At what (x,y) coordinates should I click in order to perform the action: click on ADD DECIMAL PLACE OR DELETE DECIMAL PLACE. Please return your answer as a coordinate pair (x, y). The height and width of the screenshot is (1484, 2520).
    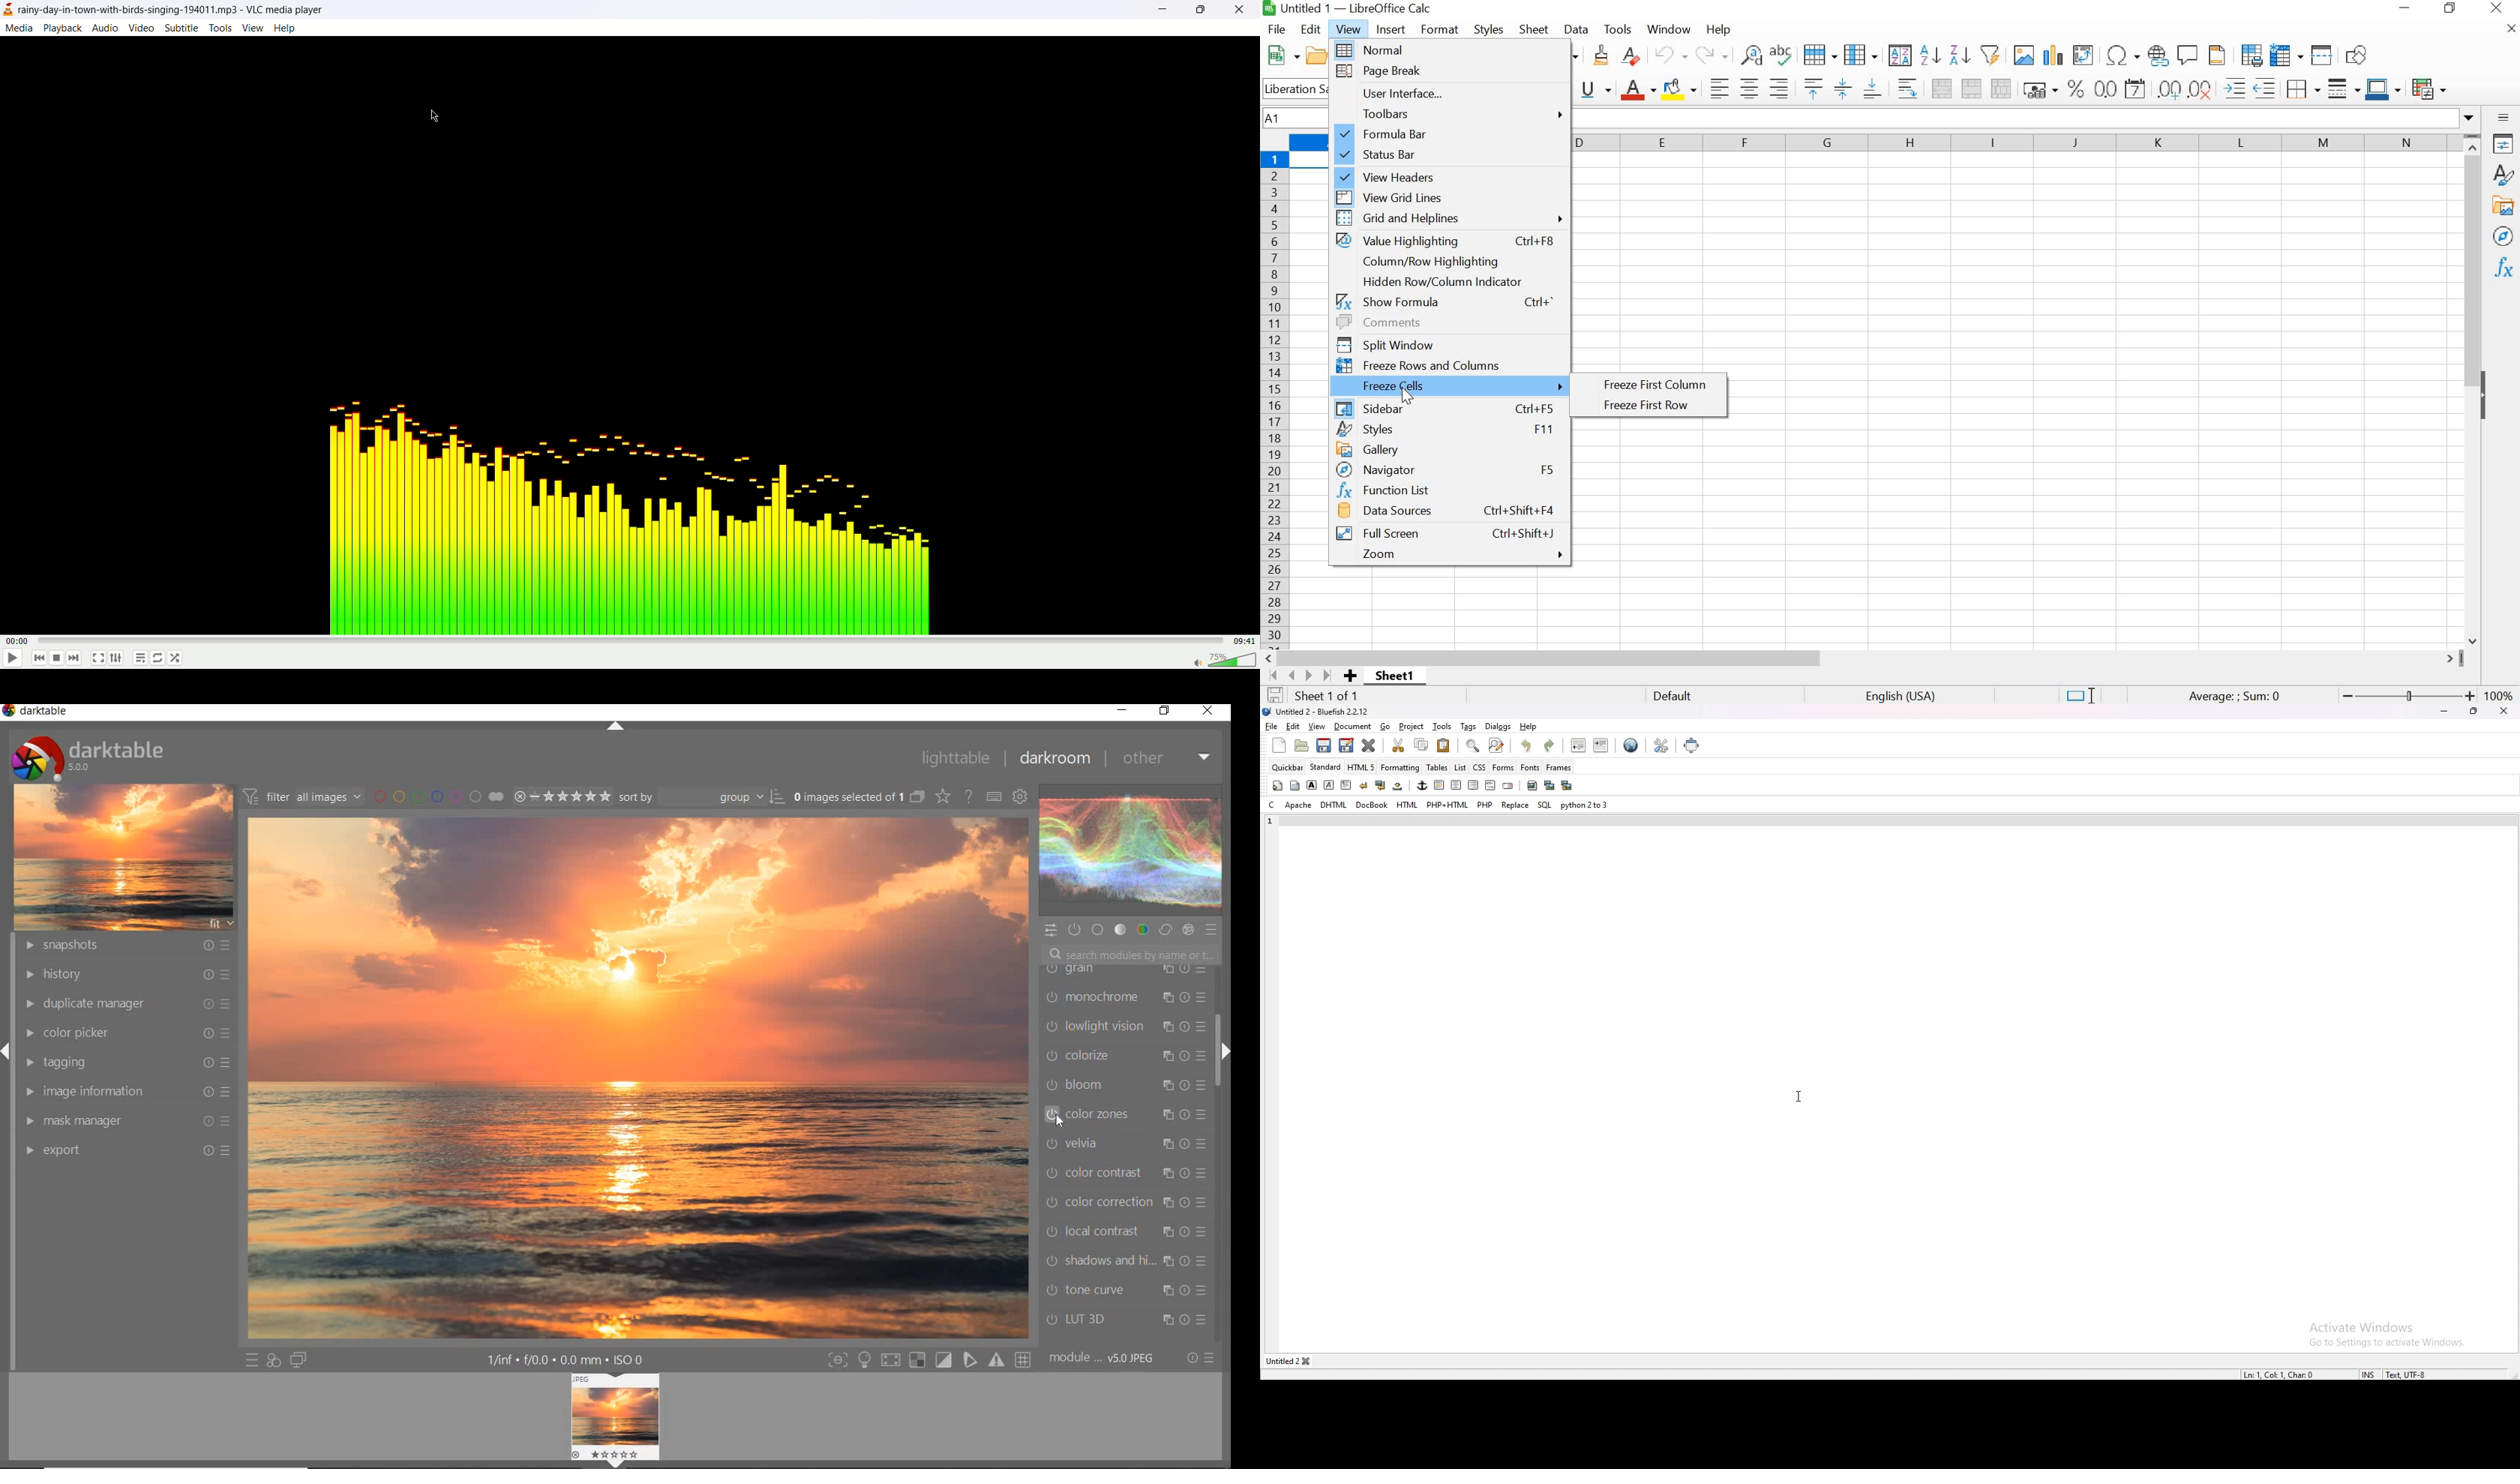
    Looking at the image, I should click on (2187, 87).